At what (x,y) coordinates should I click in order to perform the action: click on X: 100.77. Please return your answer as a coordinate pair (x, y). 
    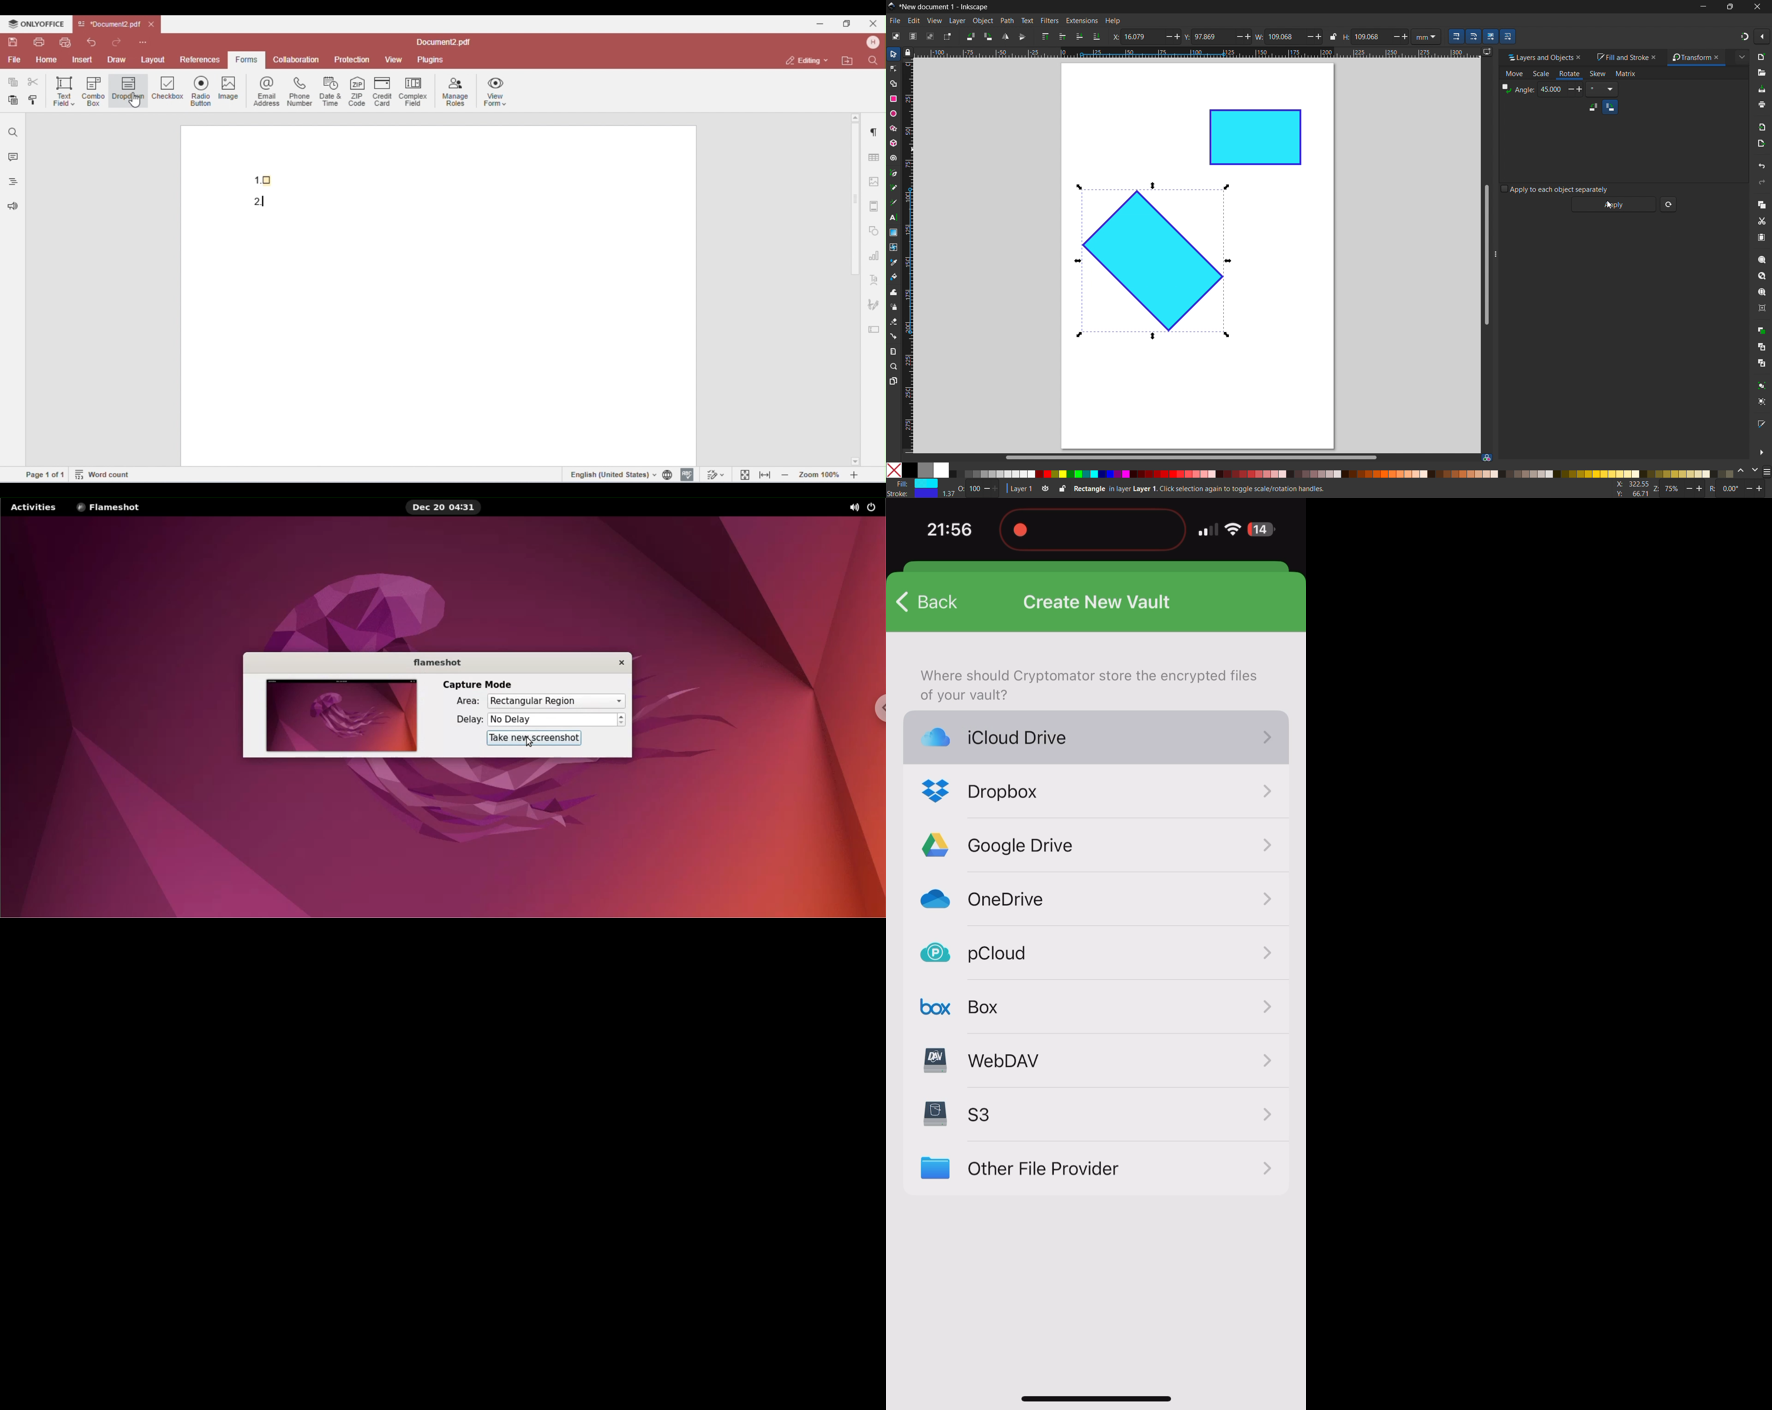
    Looking at the image, I should click on (1630, 485).